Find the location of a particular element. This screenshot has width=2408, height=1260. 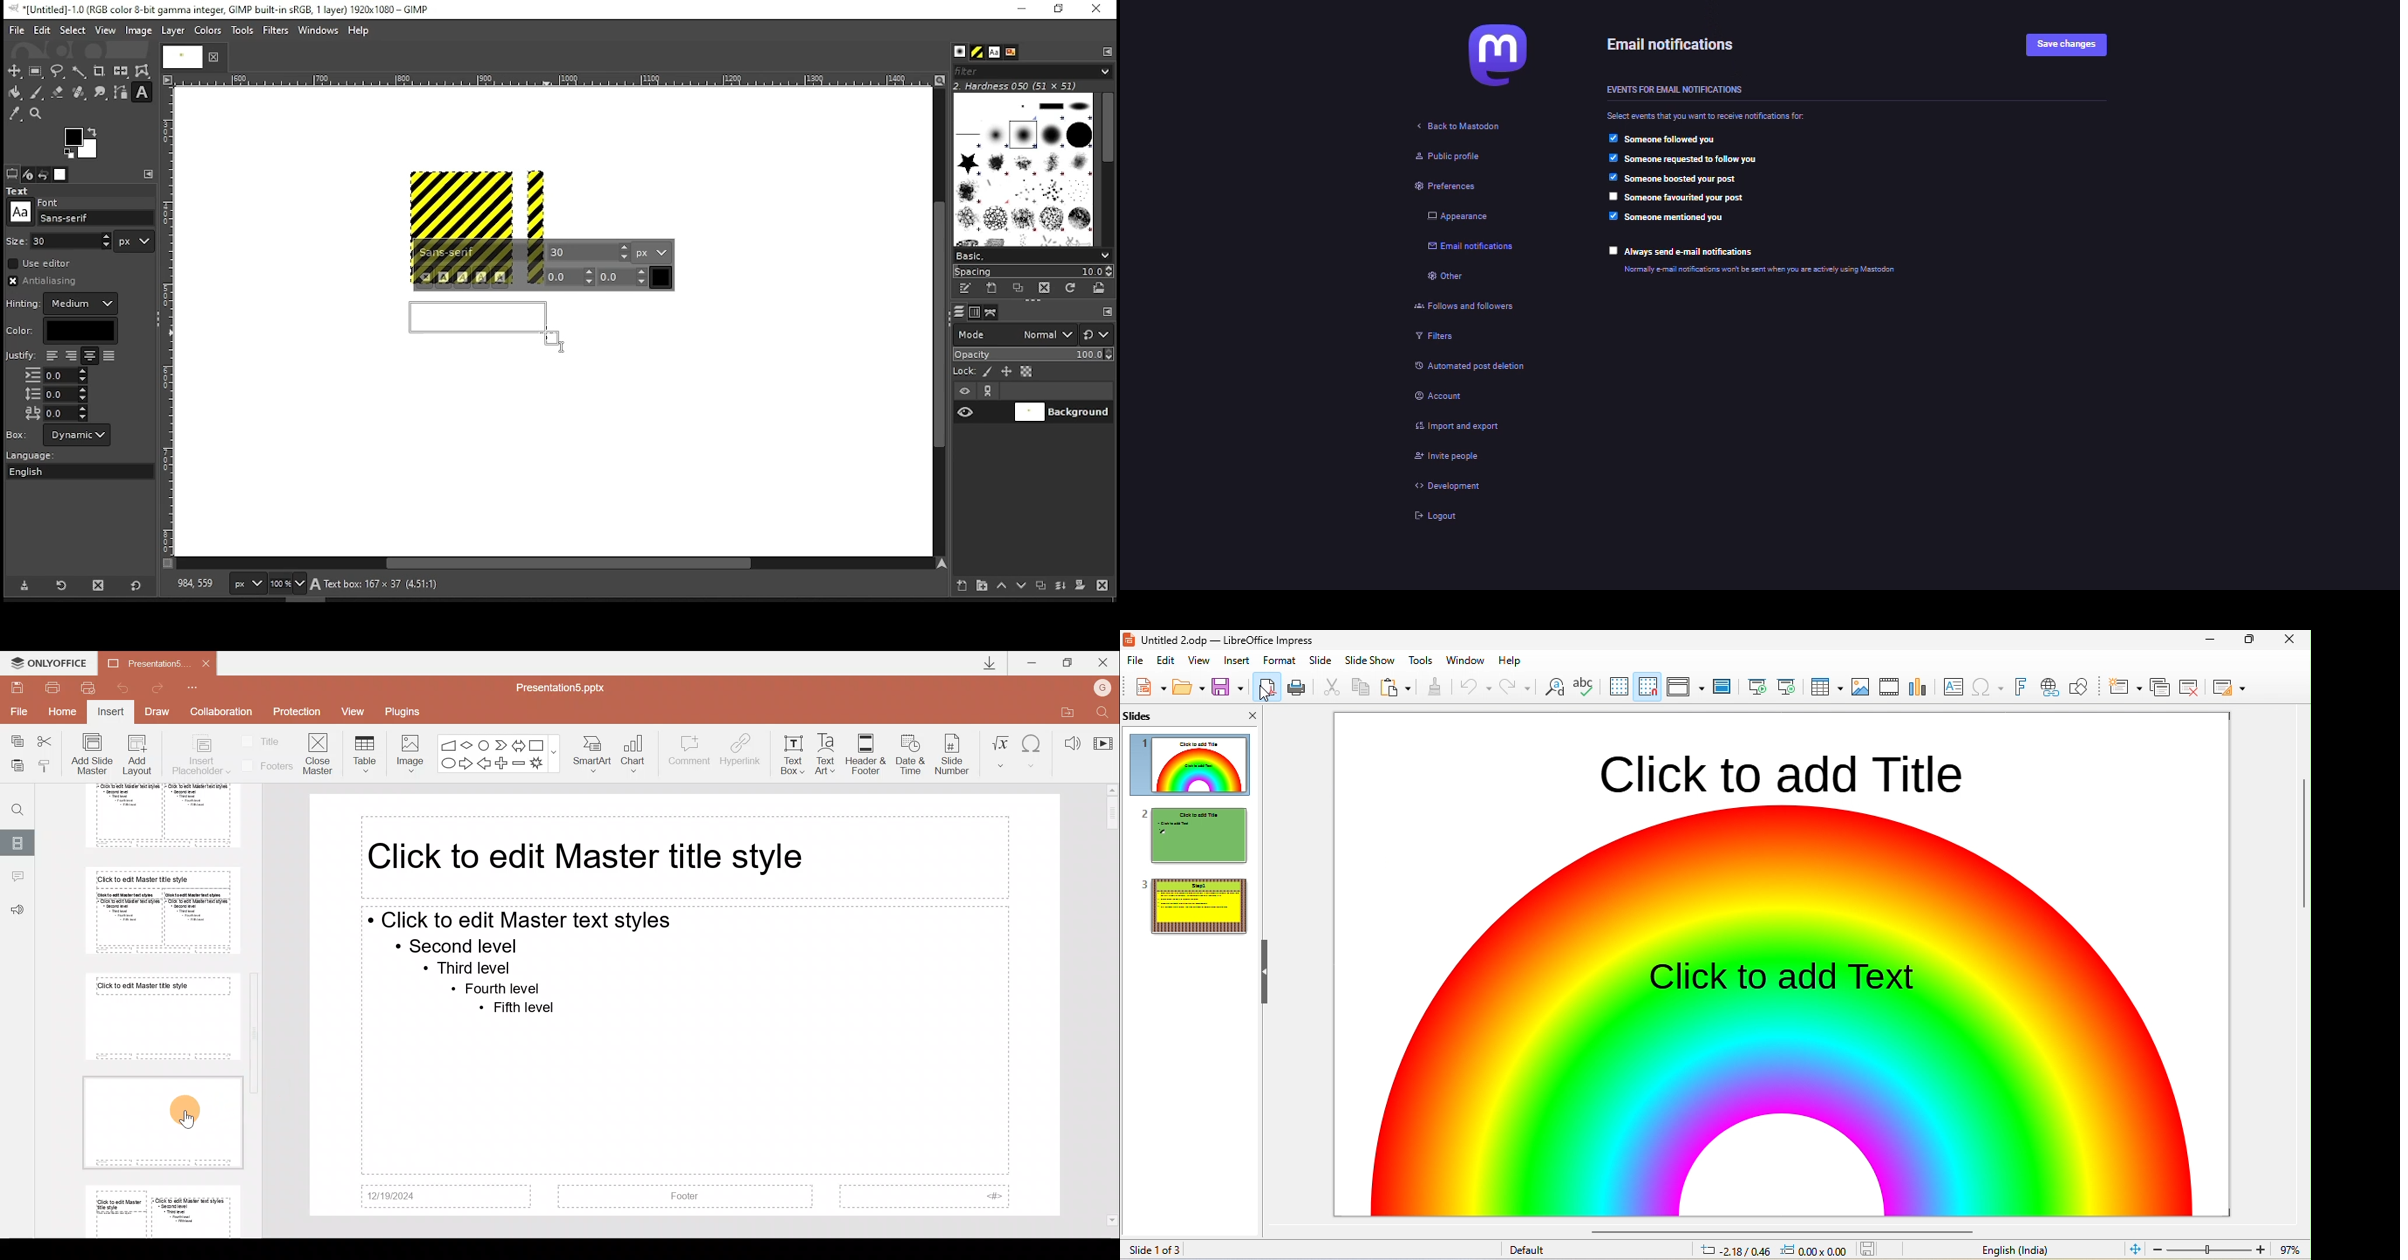

View is located at coordinates (357, 711).